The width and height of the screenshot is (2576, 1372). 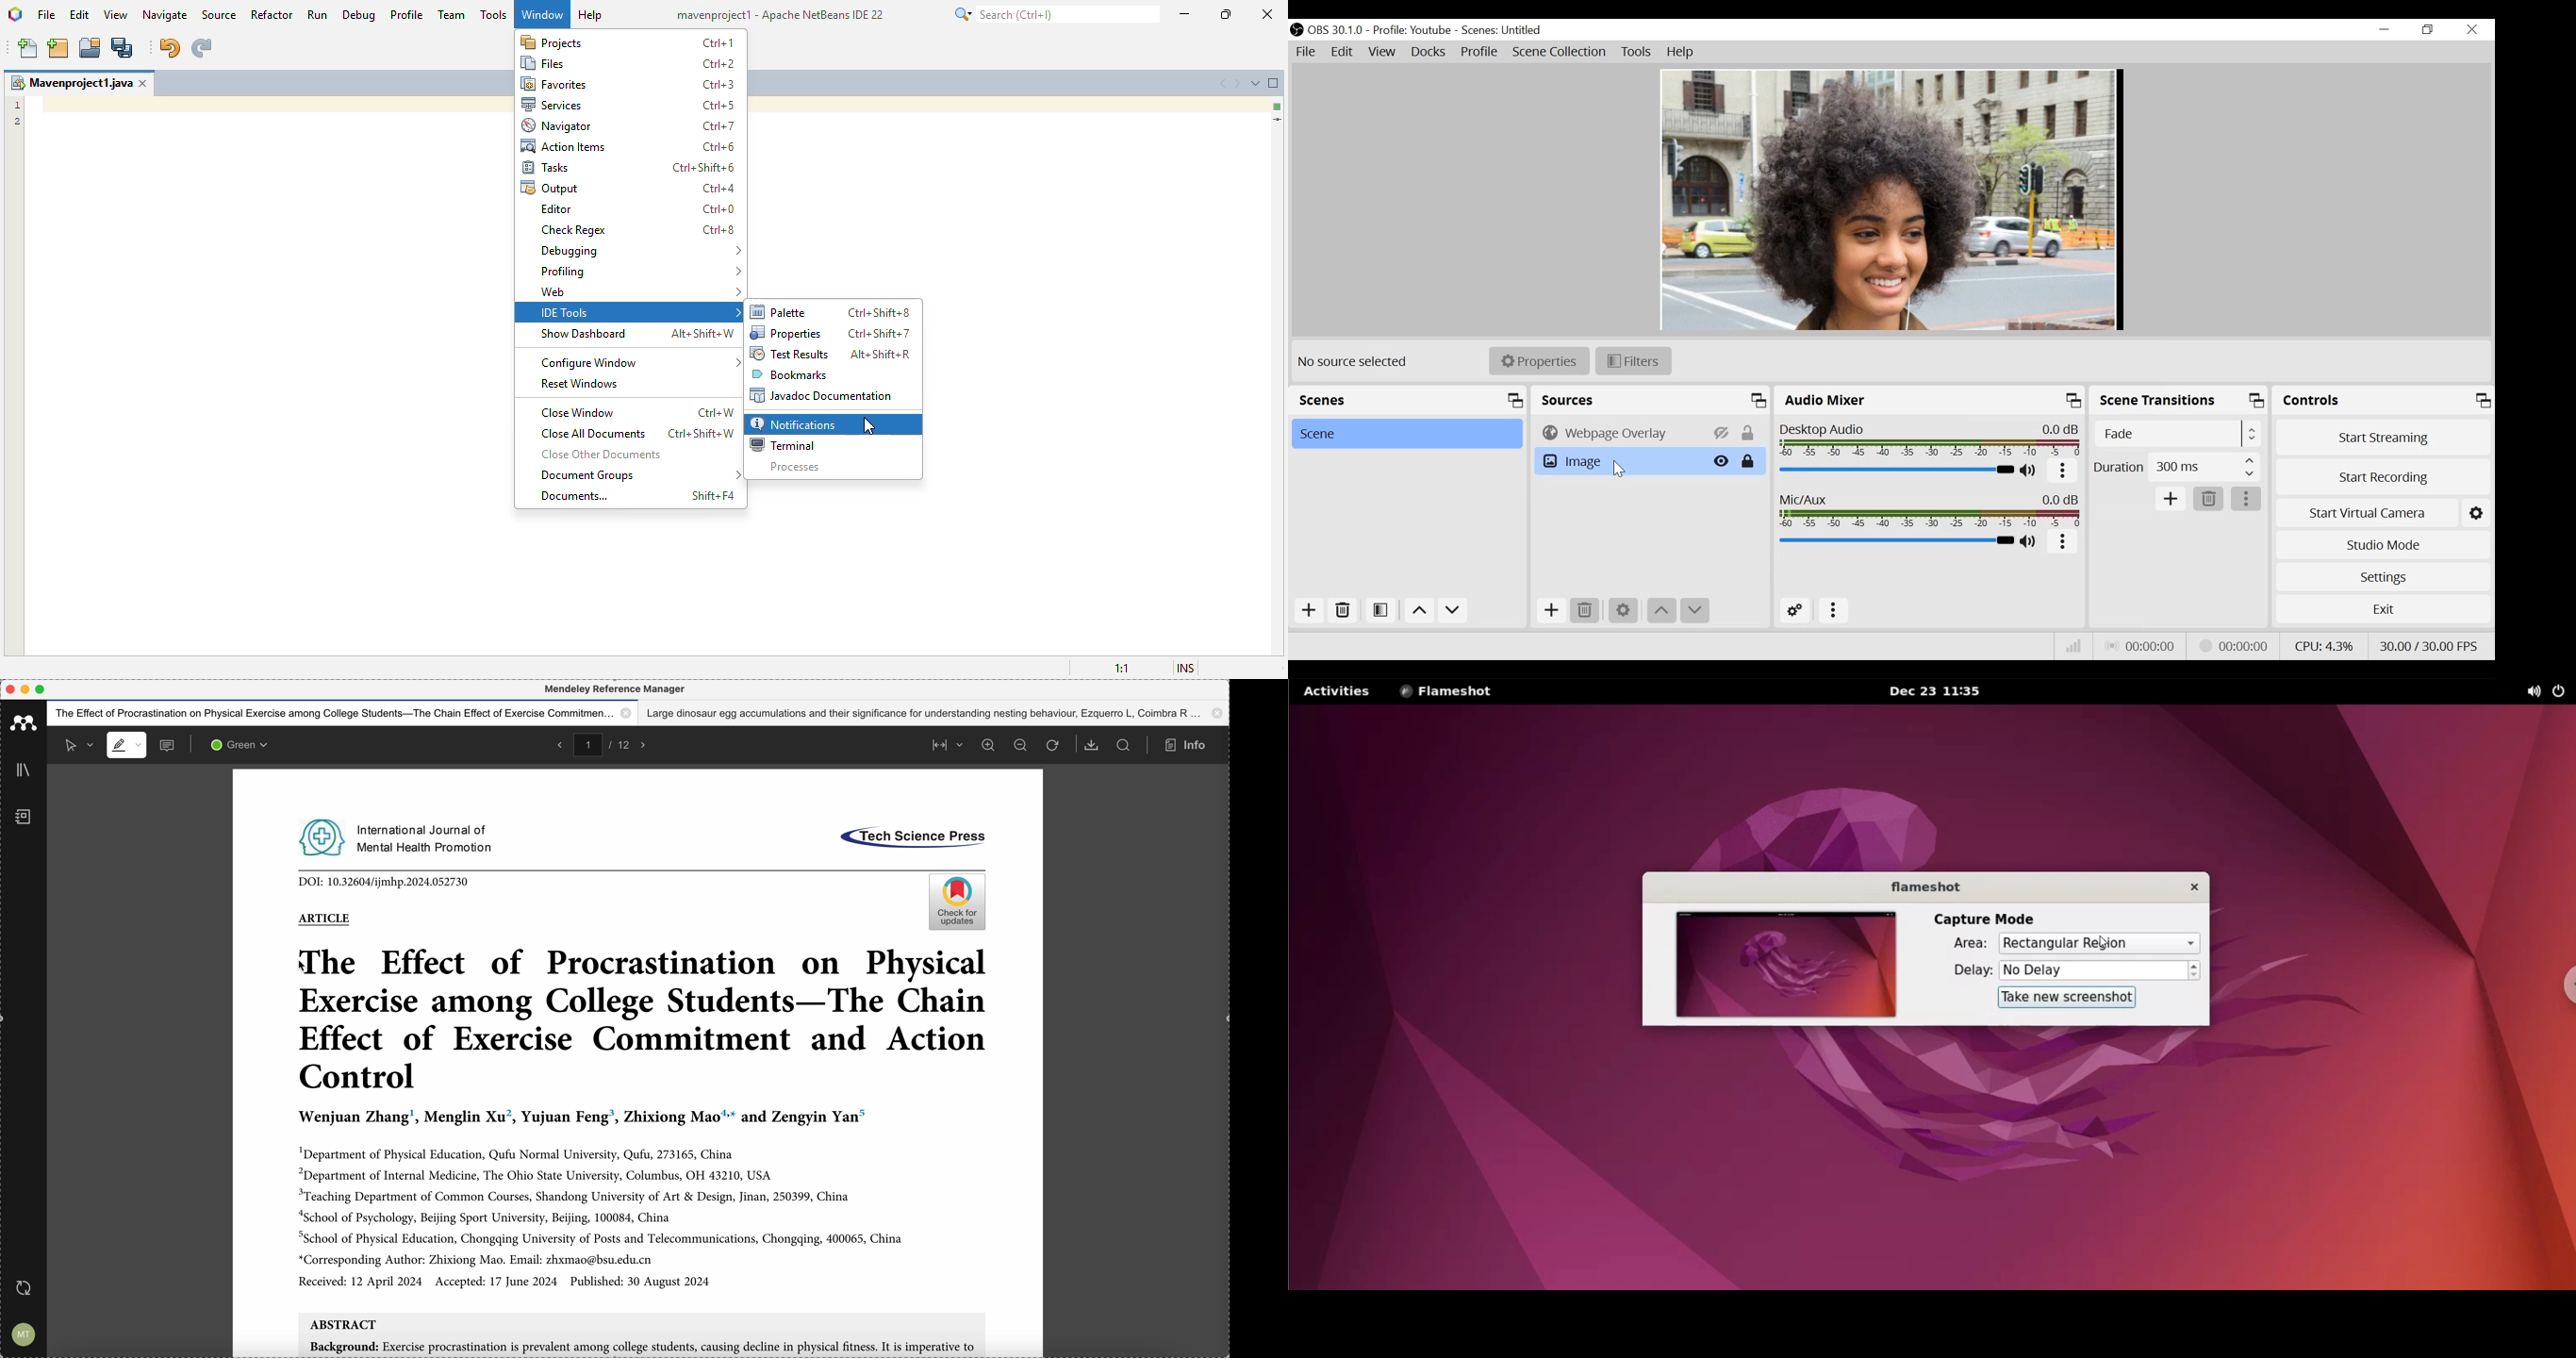 What do you see at coordinates (1929, 510) in the screenshot?
I see `Mic/Audio` at bounding box center [1929, 510].